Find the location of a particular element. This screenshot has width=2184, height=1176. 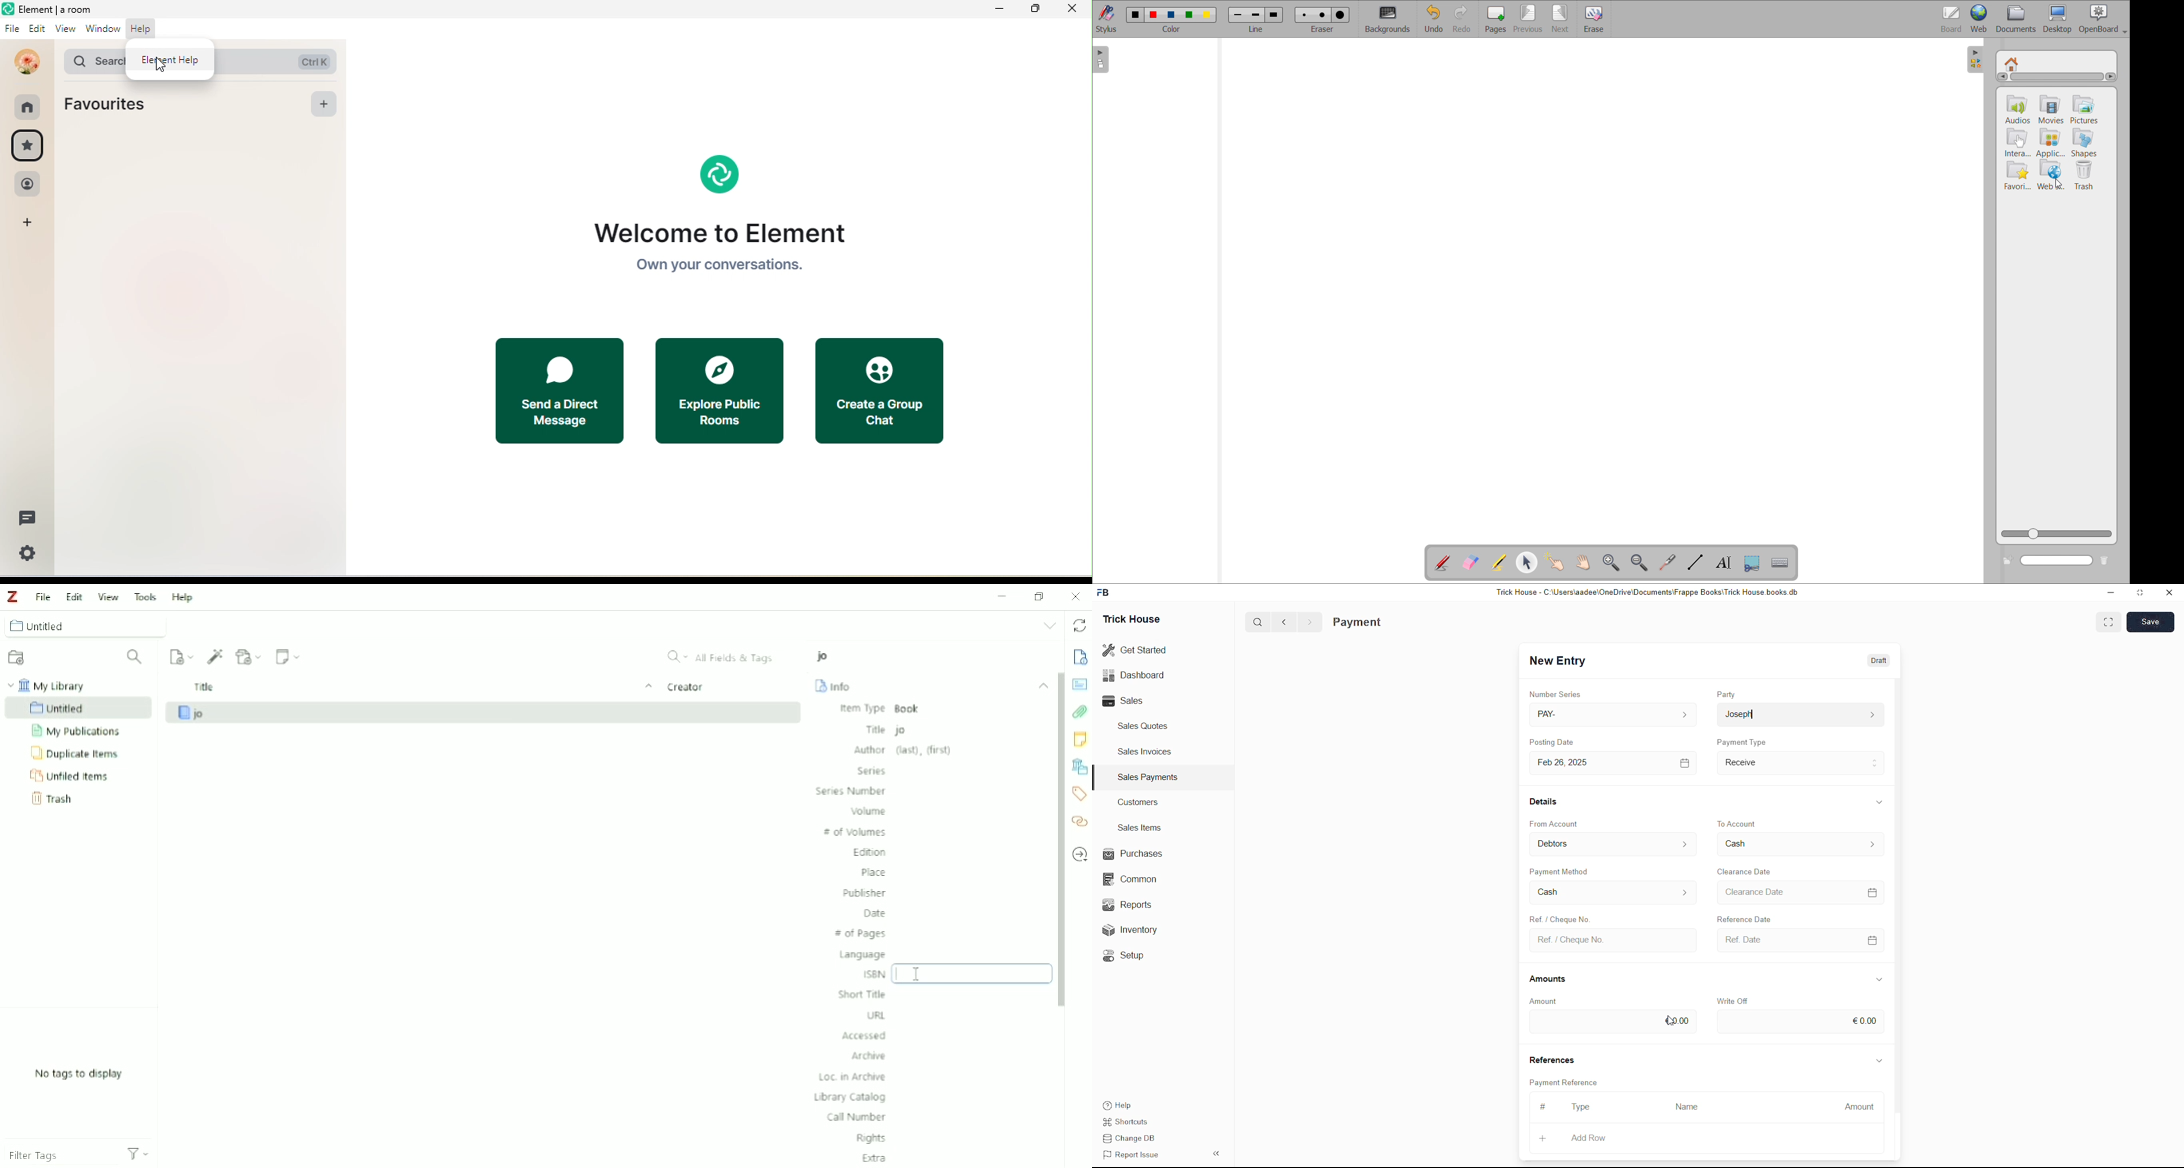

close is located at coordinates (1071, 10).